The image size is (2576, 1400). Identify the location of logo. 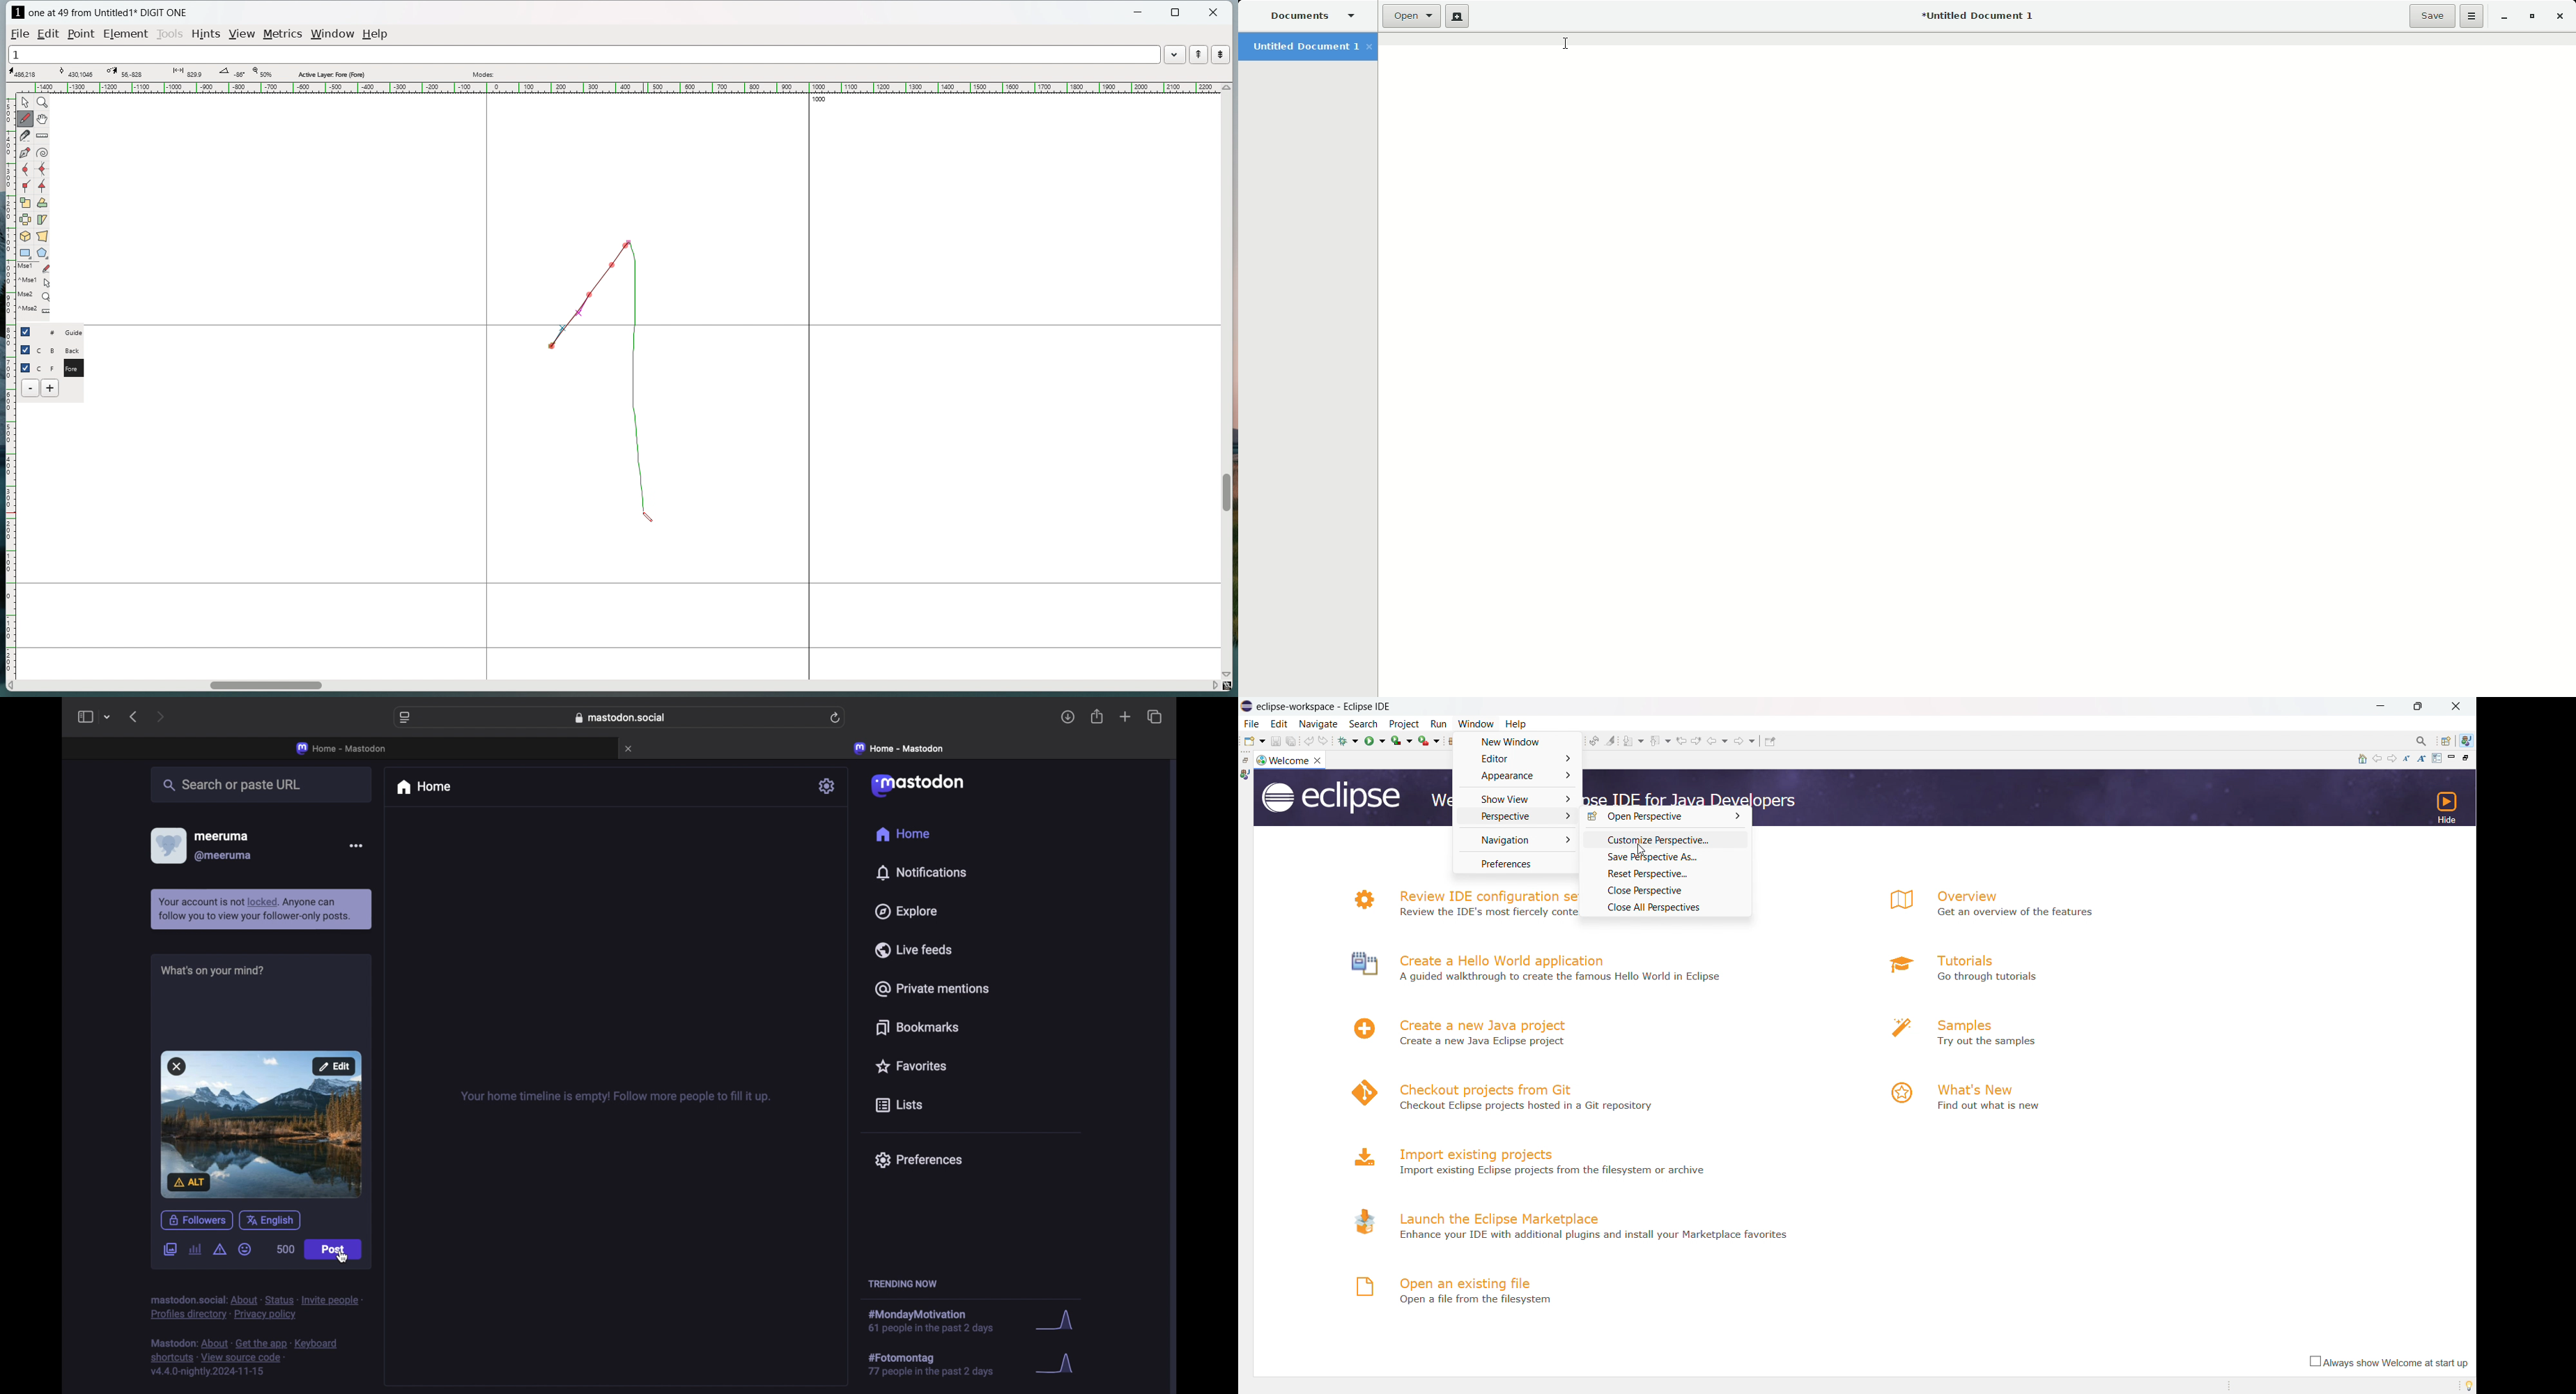
(1361, 1286).